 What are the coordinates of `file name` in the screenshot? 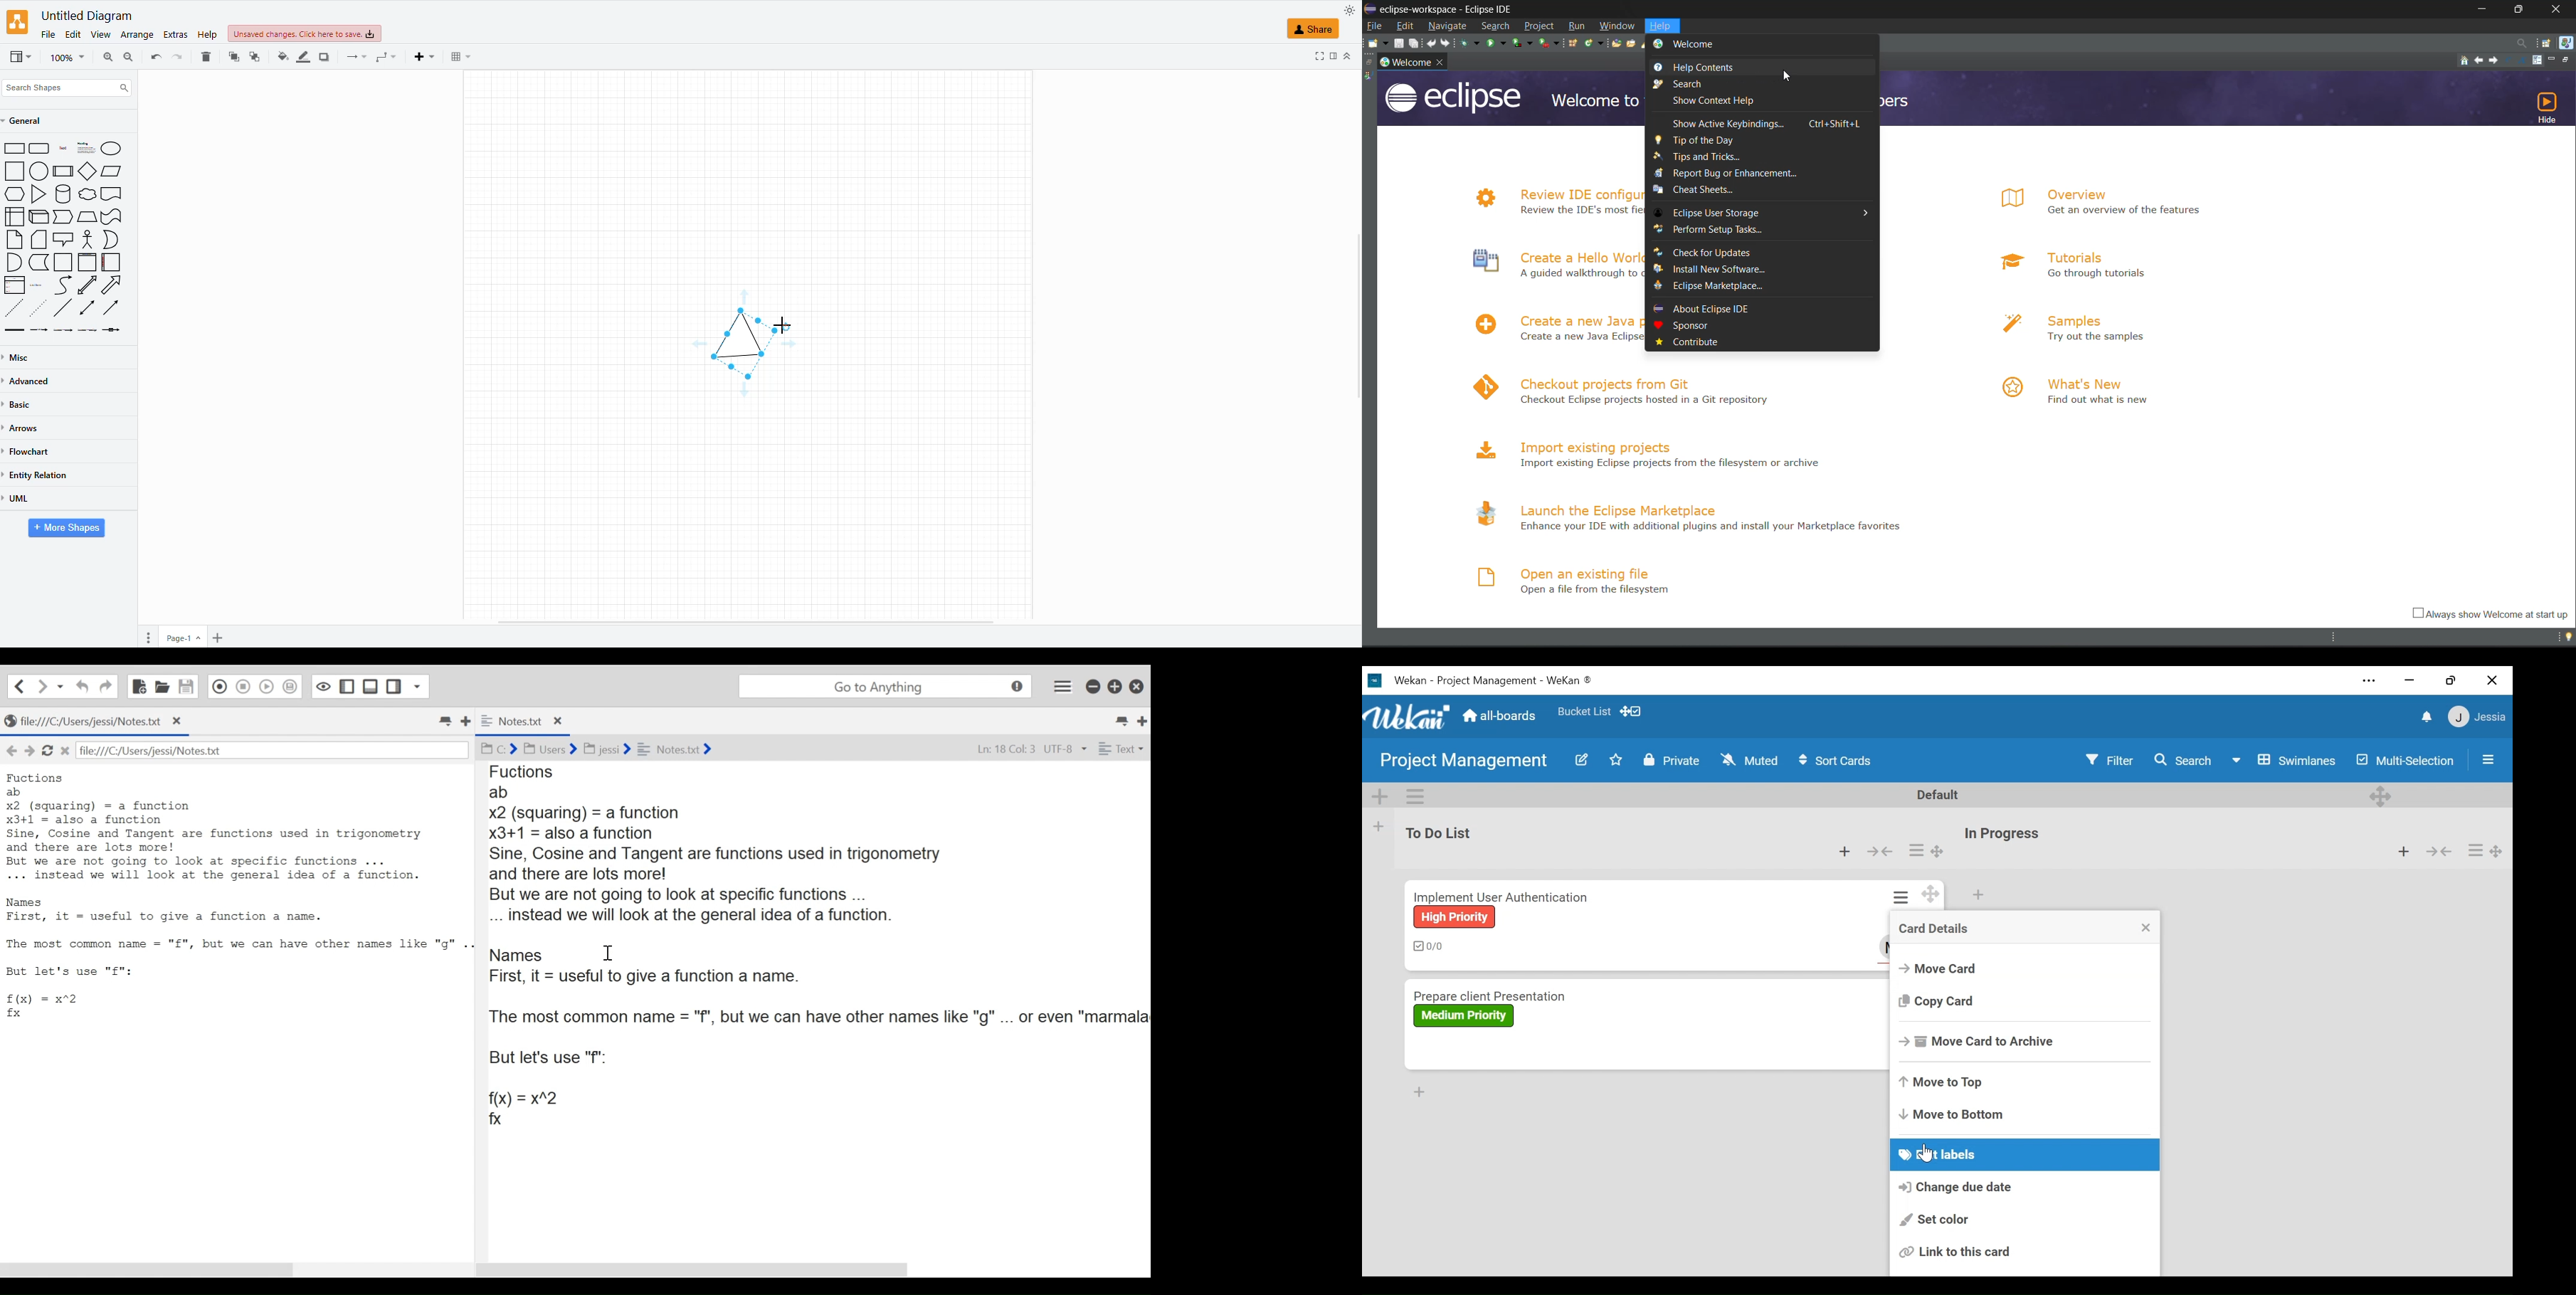 It's located at (84, 15).